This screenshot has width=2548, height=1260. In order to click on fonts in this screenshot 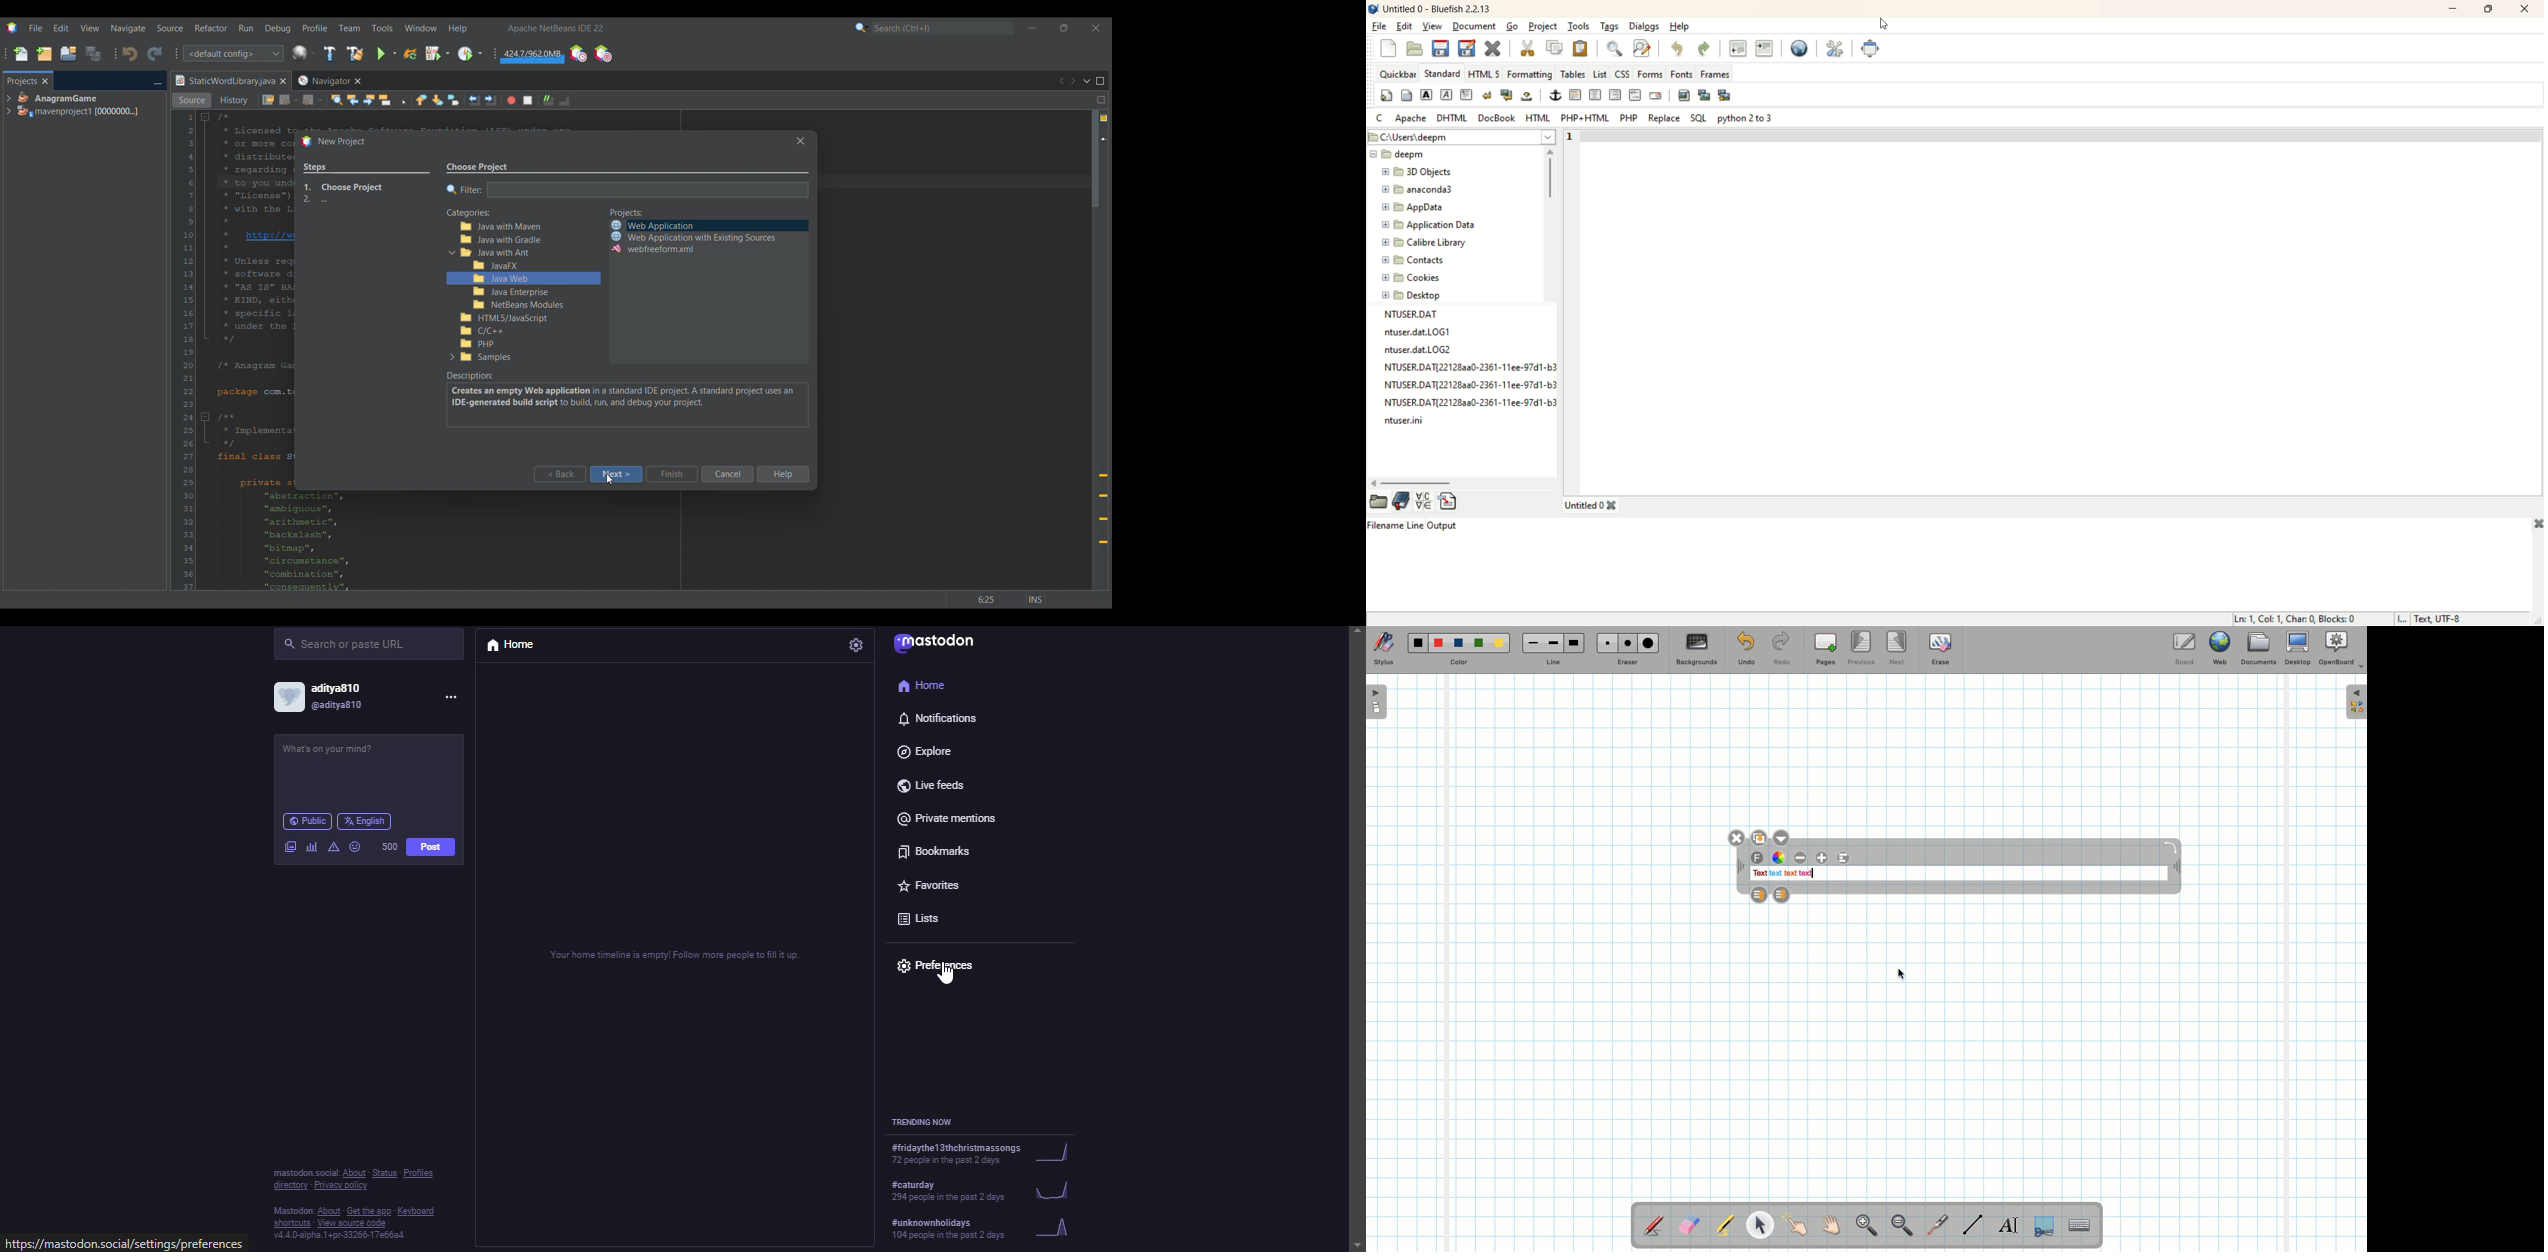, I will do `click(1681, 73)`.